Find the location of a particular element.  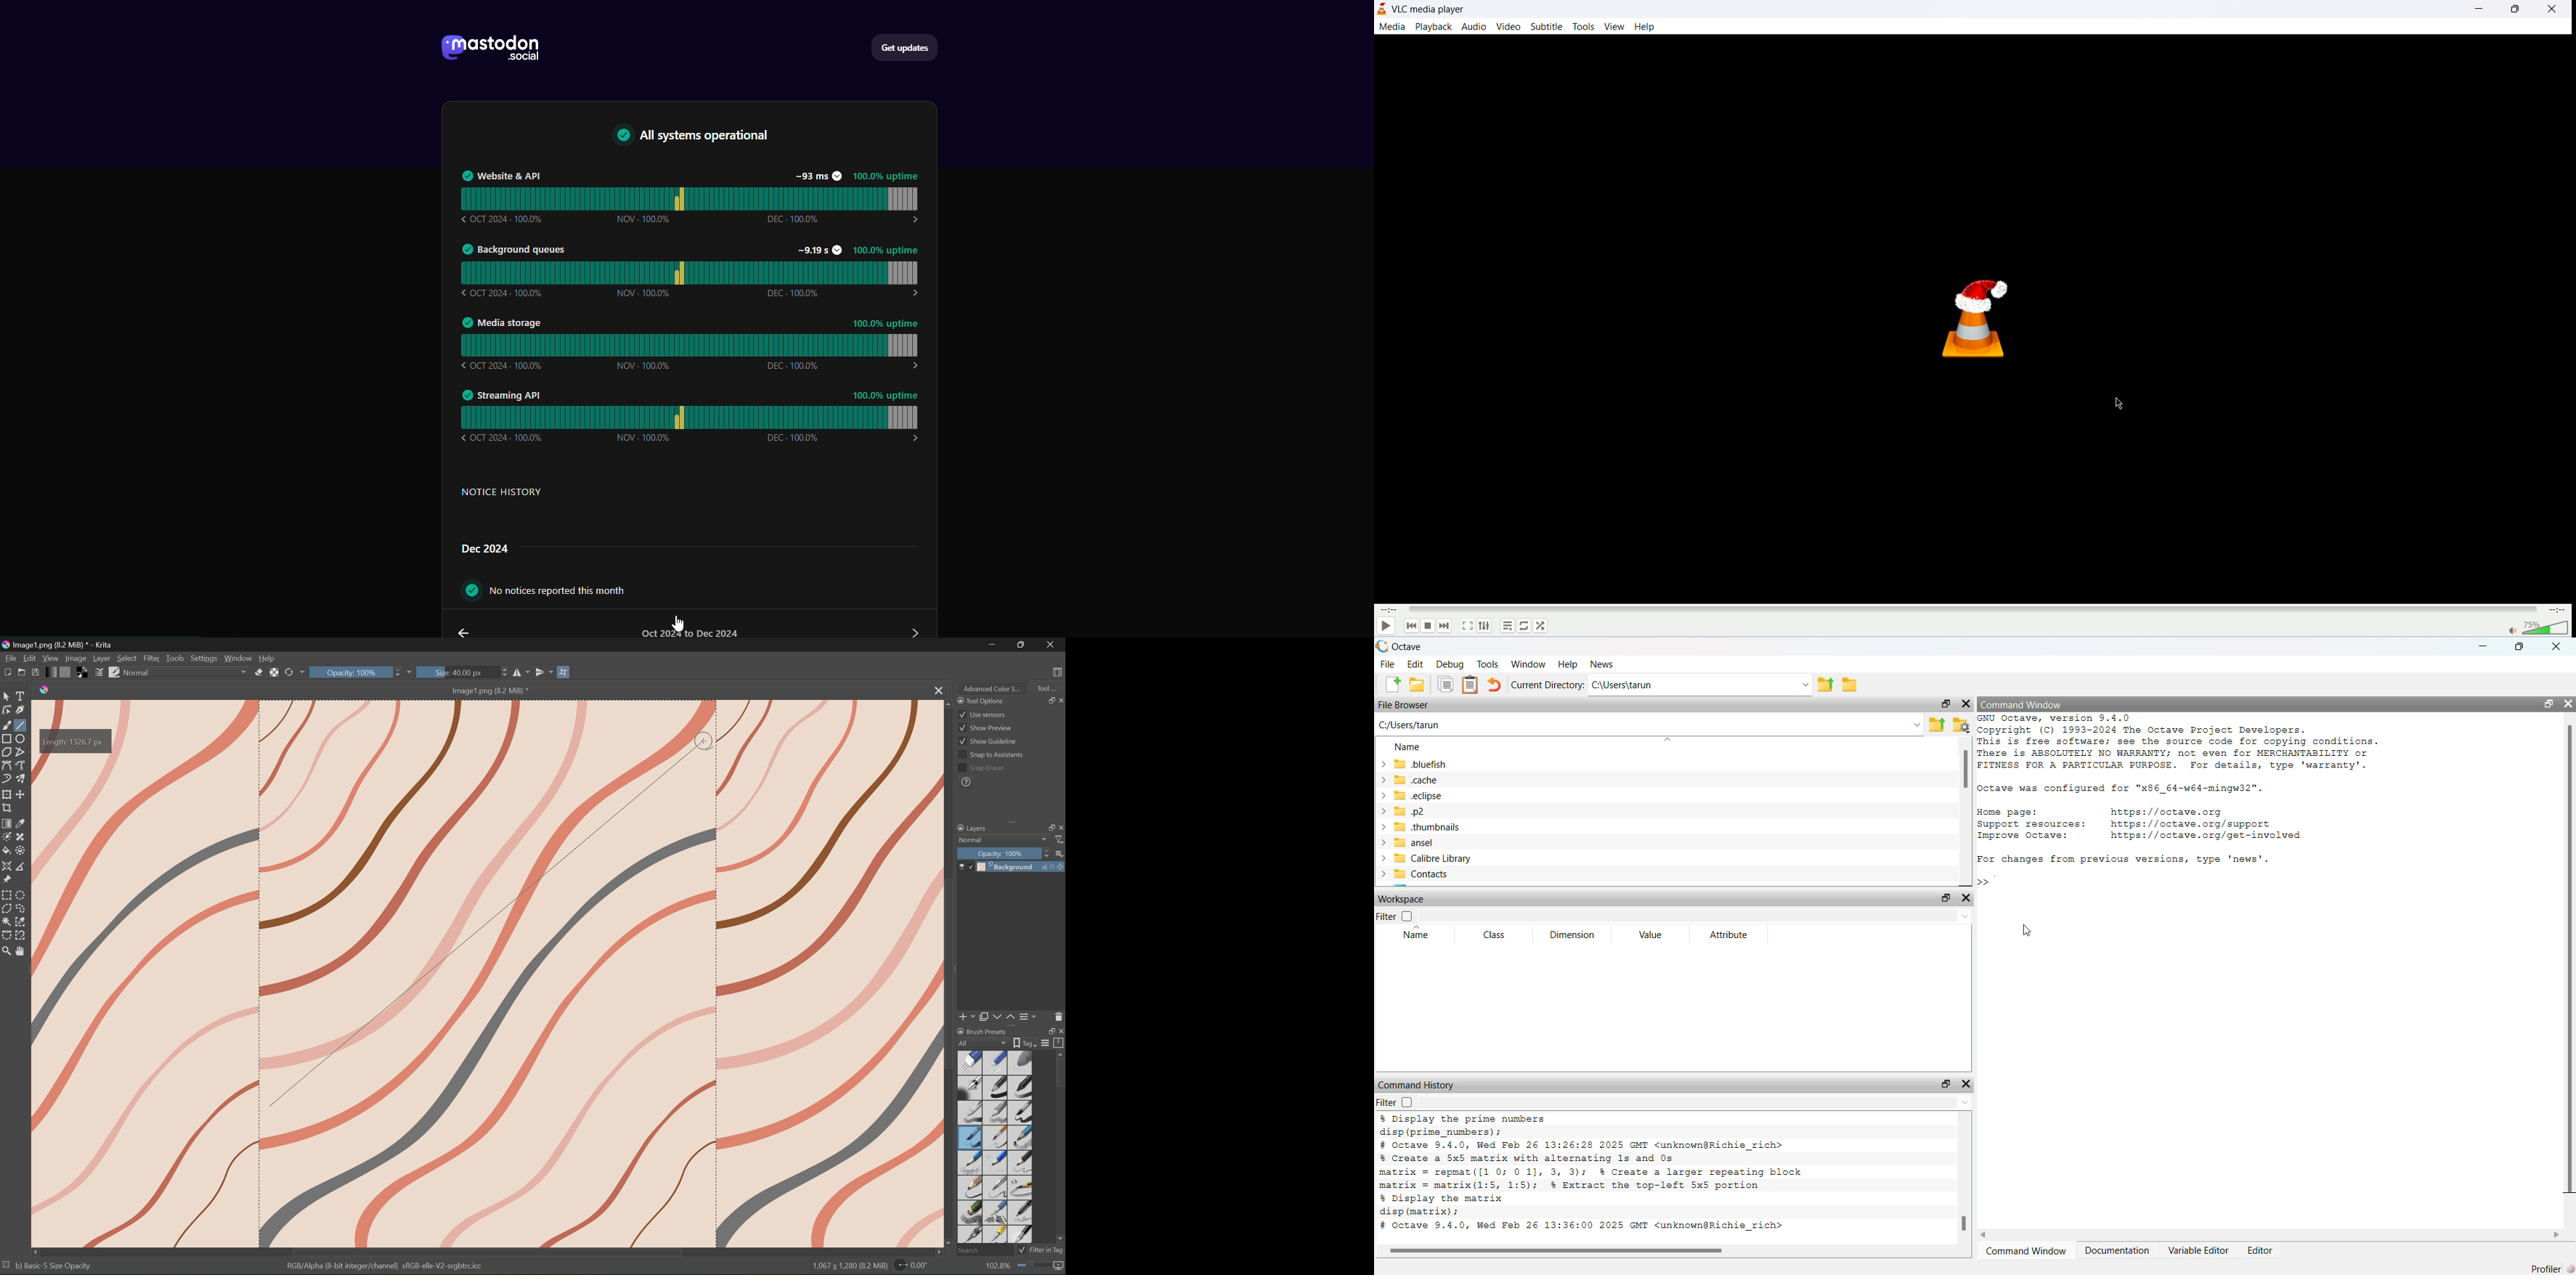

Reference images tool is located at coordinates (7, 880).